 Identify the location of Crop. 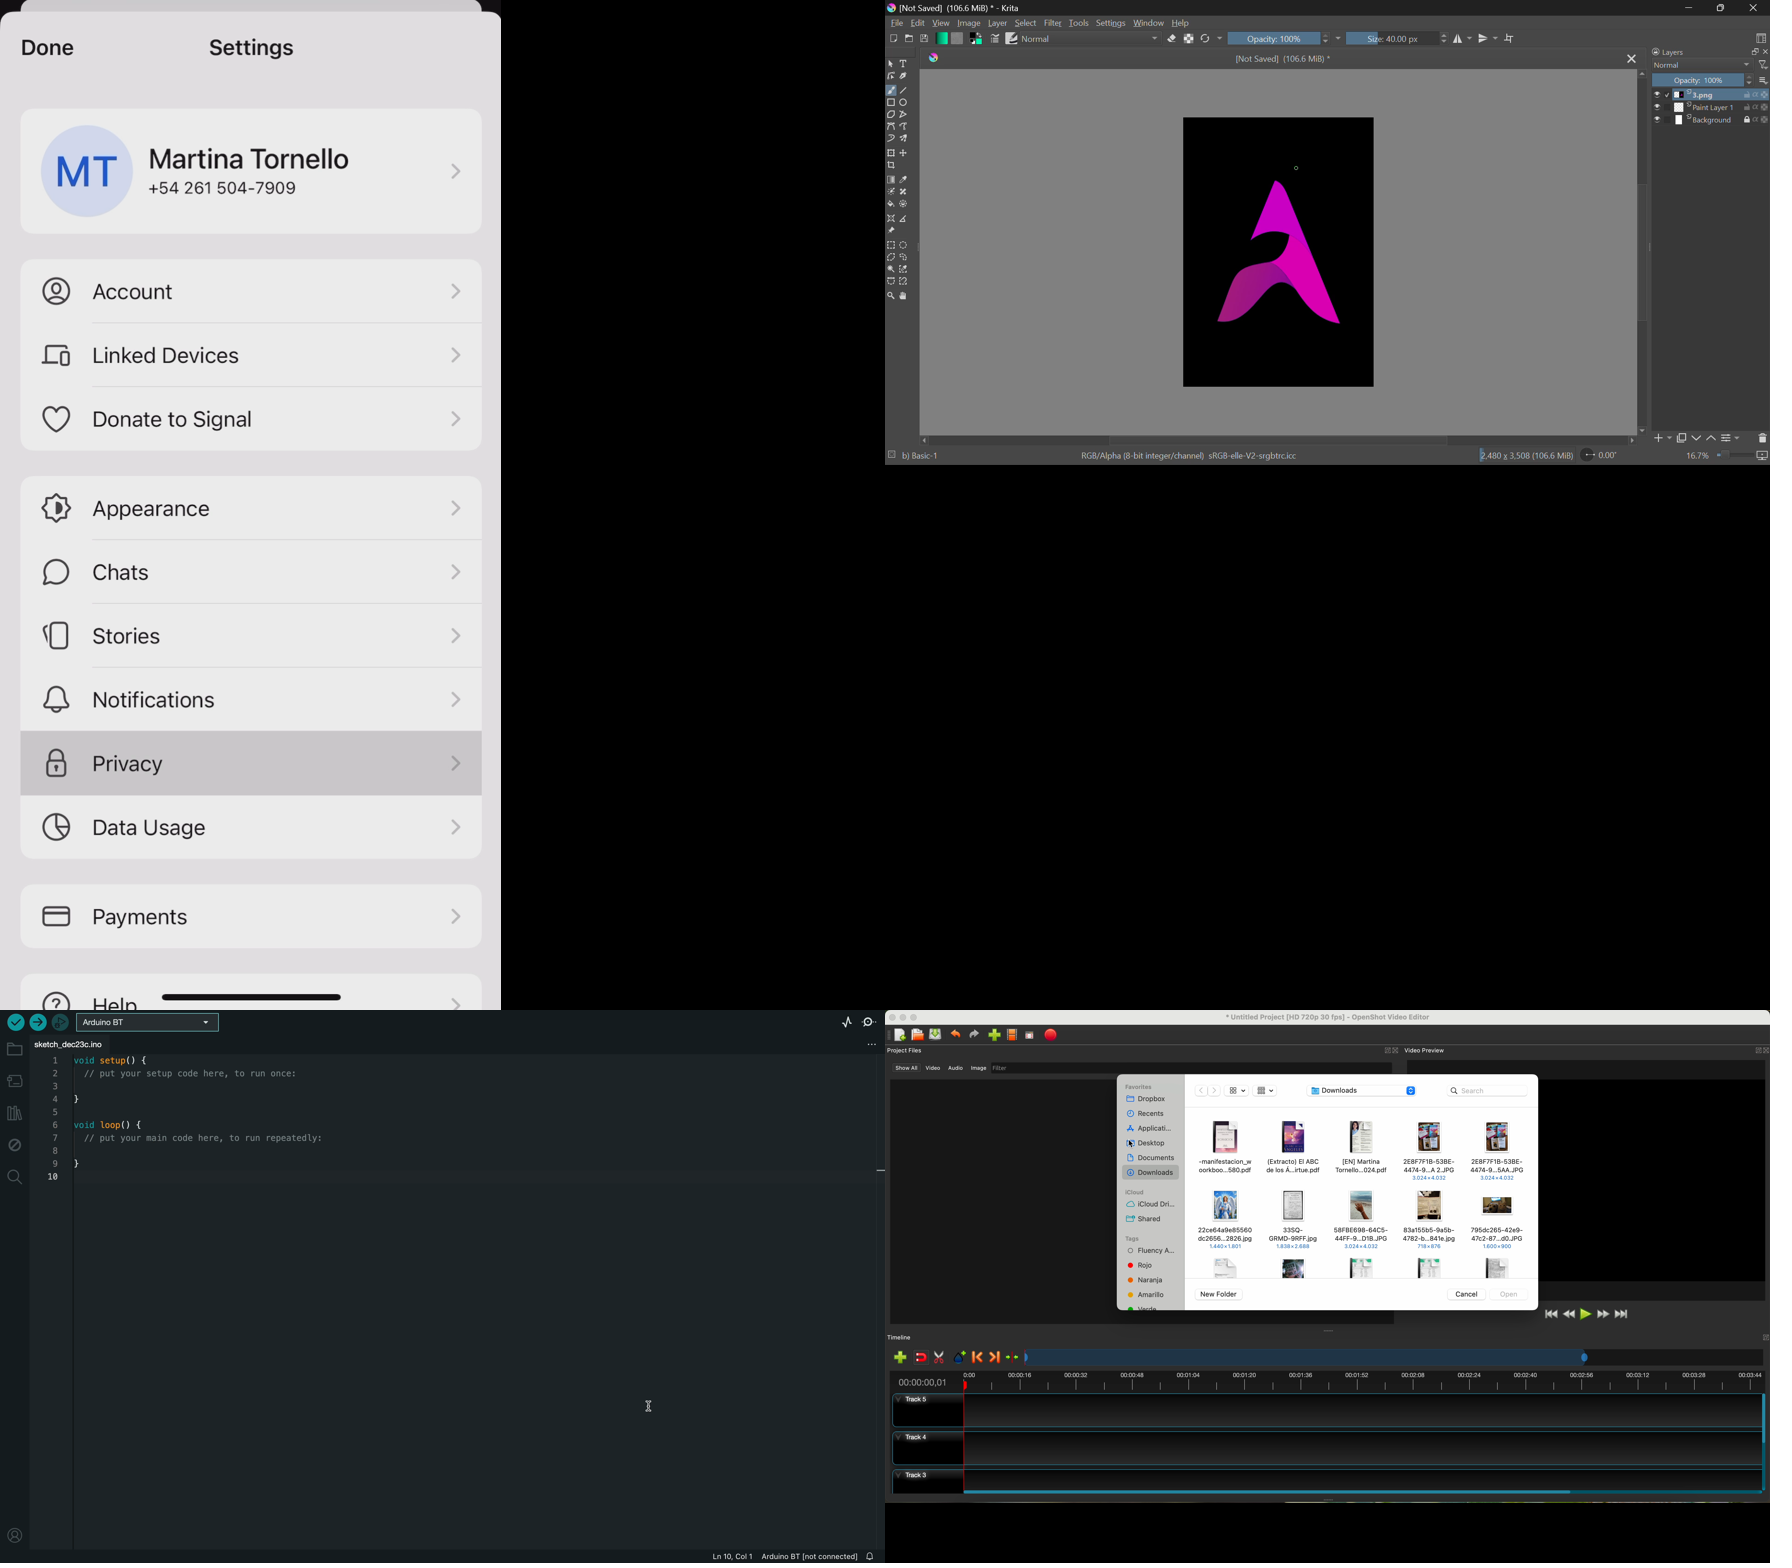
(892, 166).